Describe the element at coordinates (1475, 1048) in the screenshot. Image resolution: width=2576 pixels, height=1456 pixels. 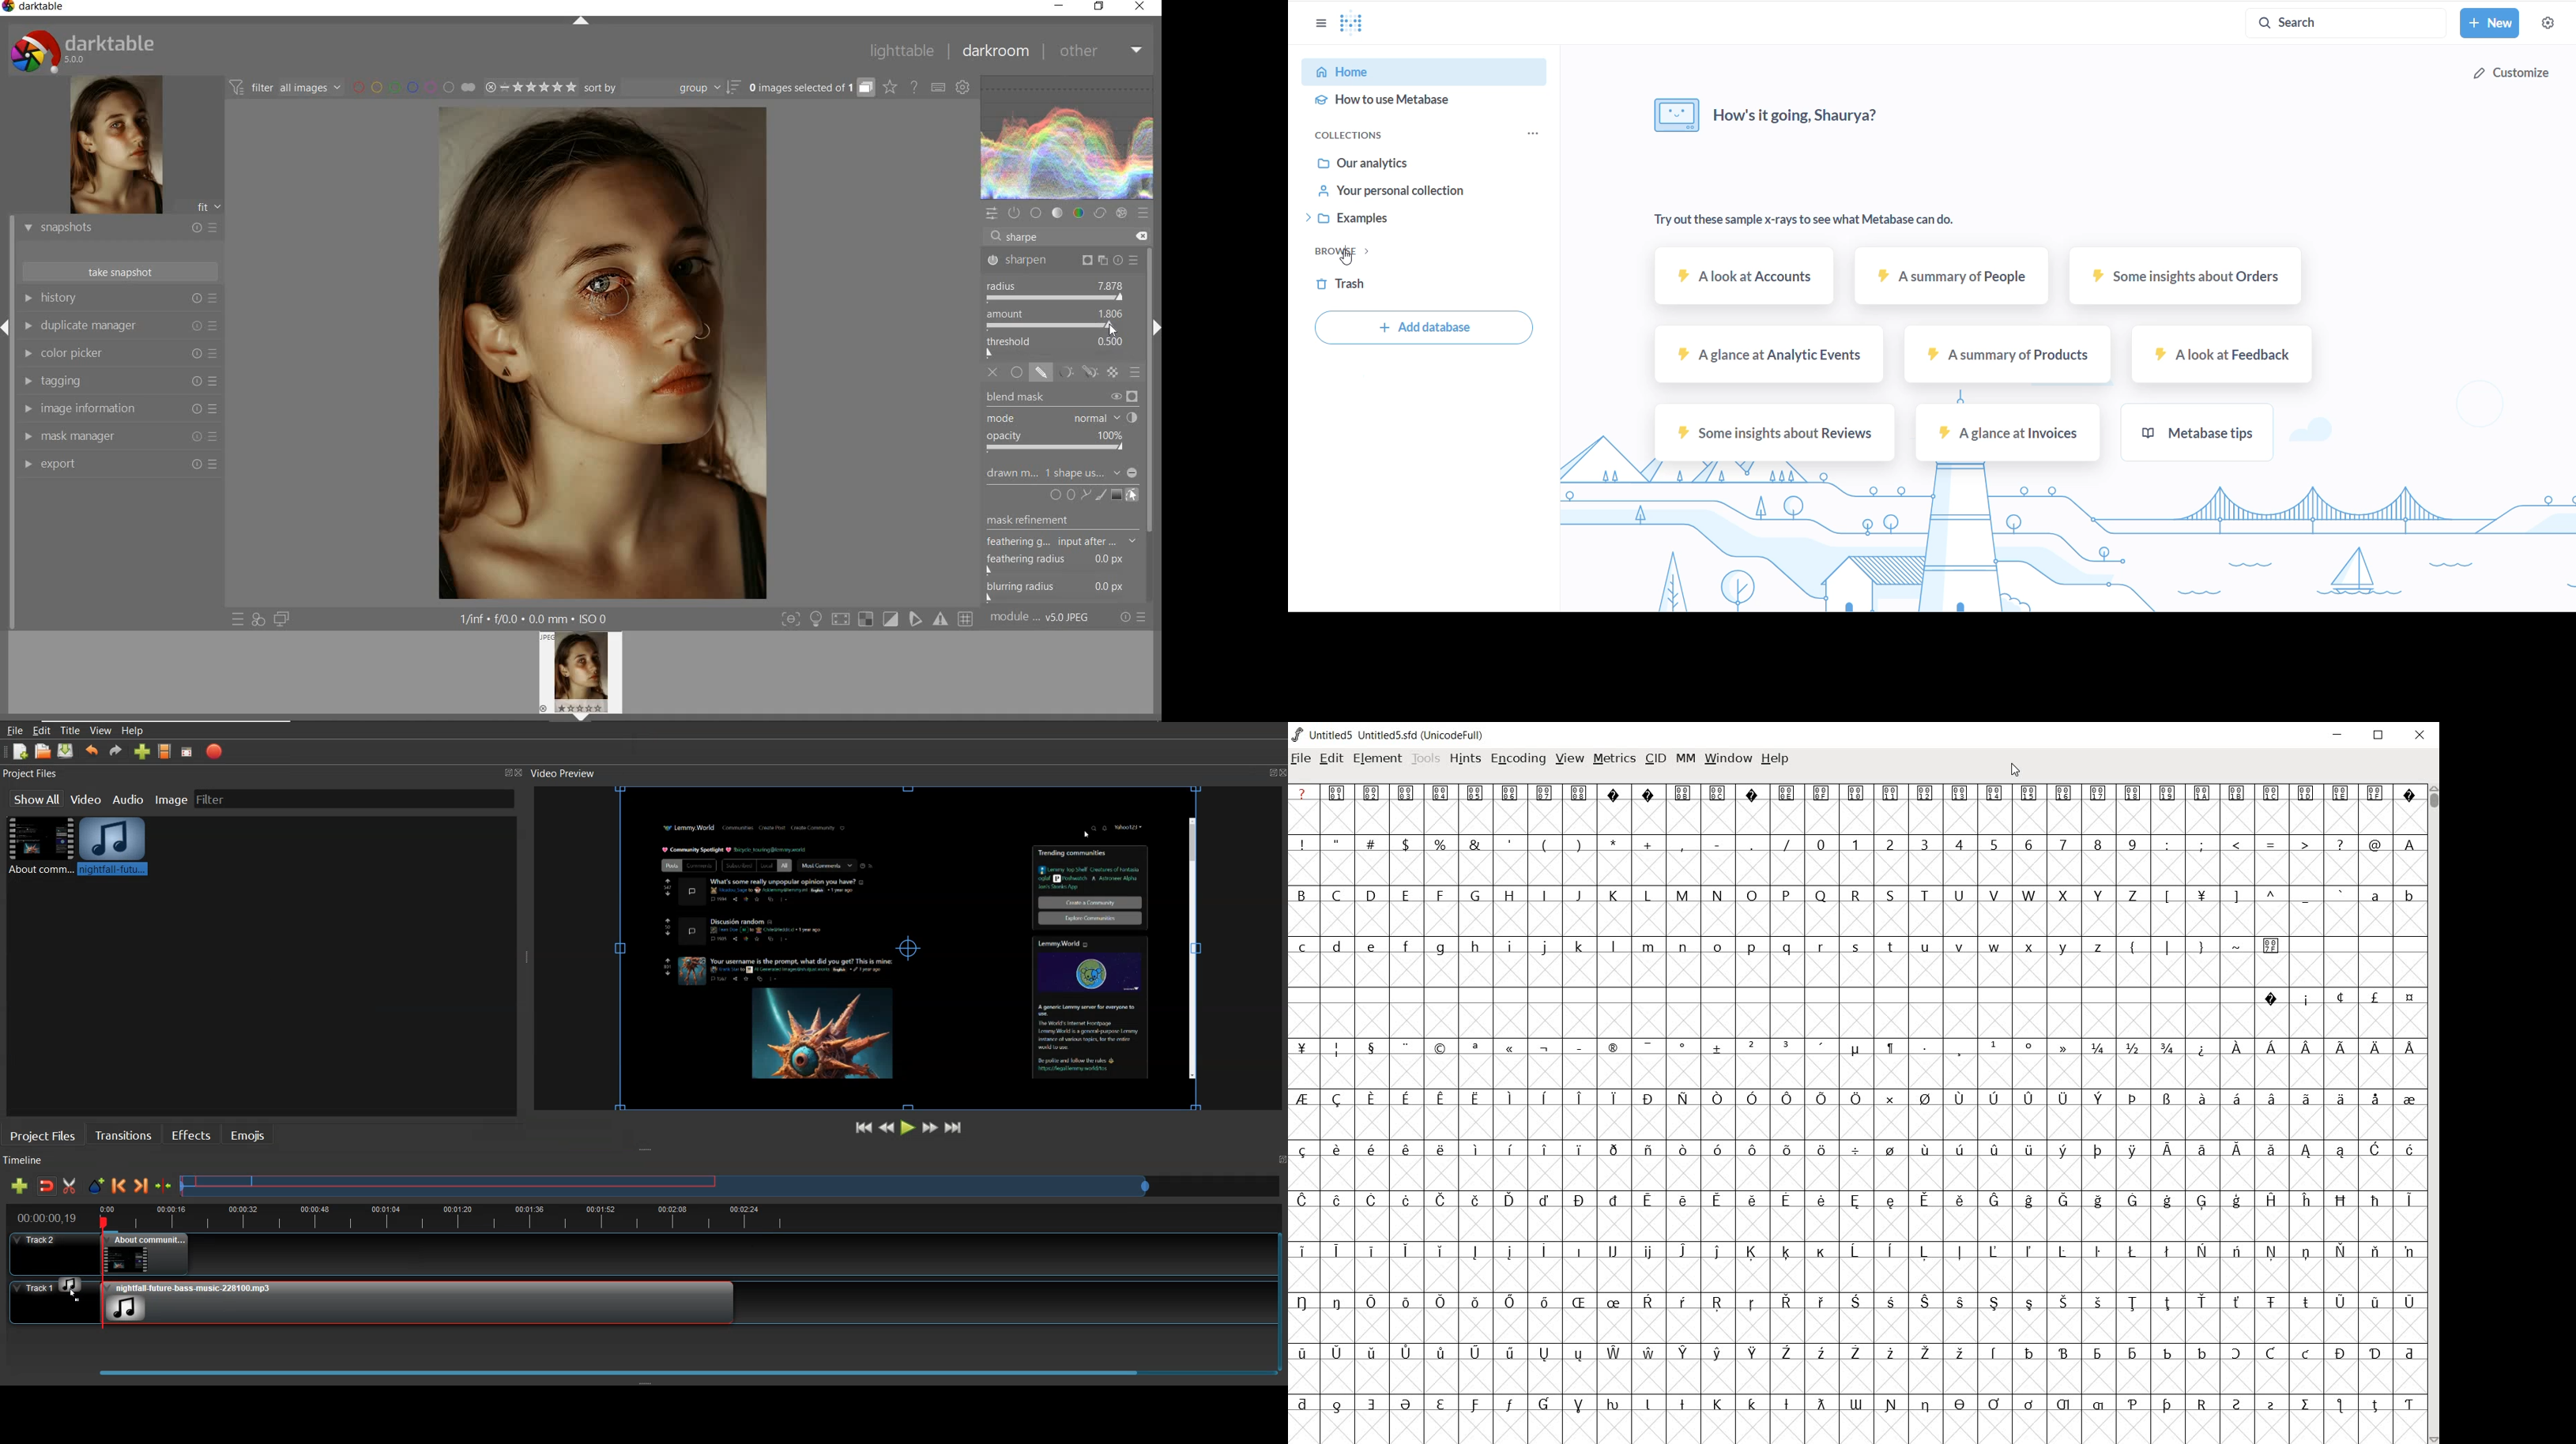
I see `Symbol` at that location.